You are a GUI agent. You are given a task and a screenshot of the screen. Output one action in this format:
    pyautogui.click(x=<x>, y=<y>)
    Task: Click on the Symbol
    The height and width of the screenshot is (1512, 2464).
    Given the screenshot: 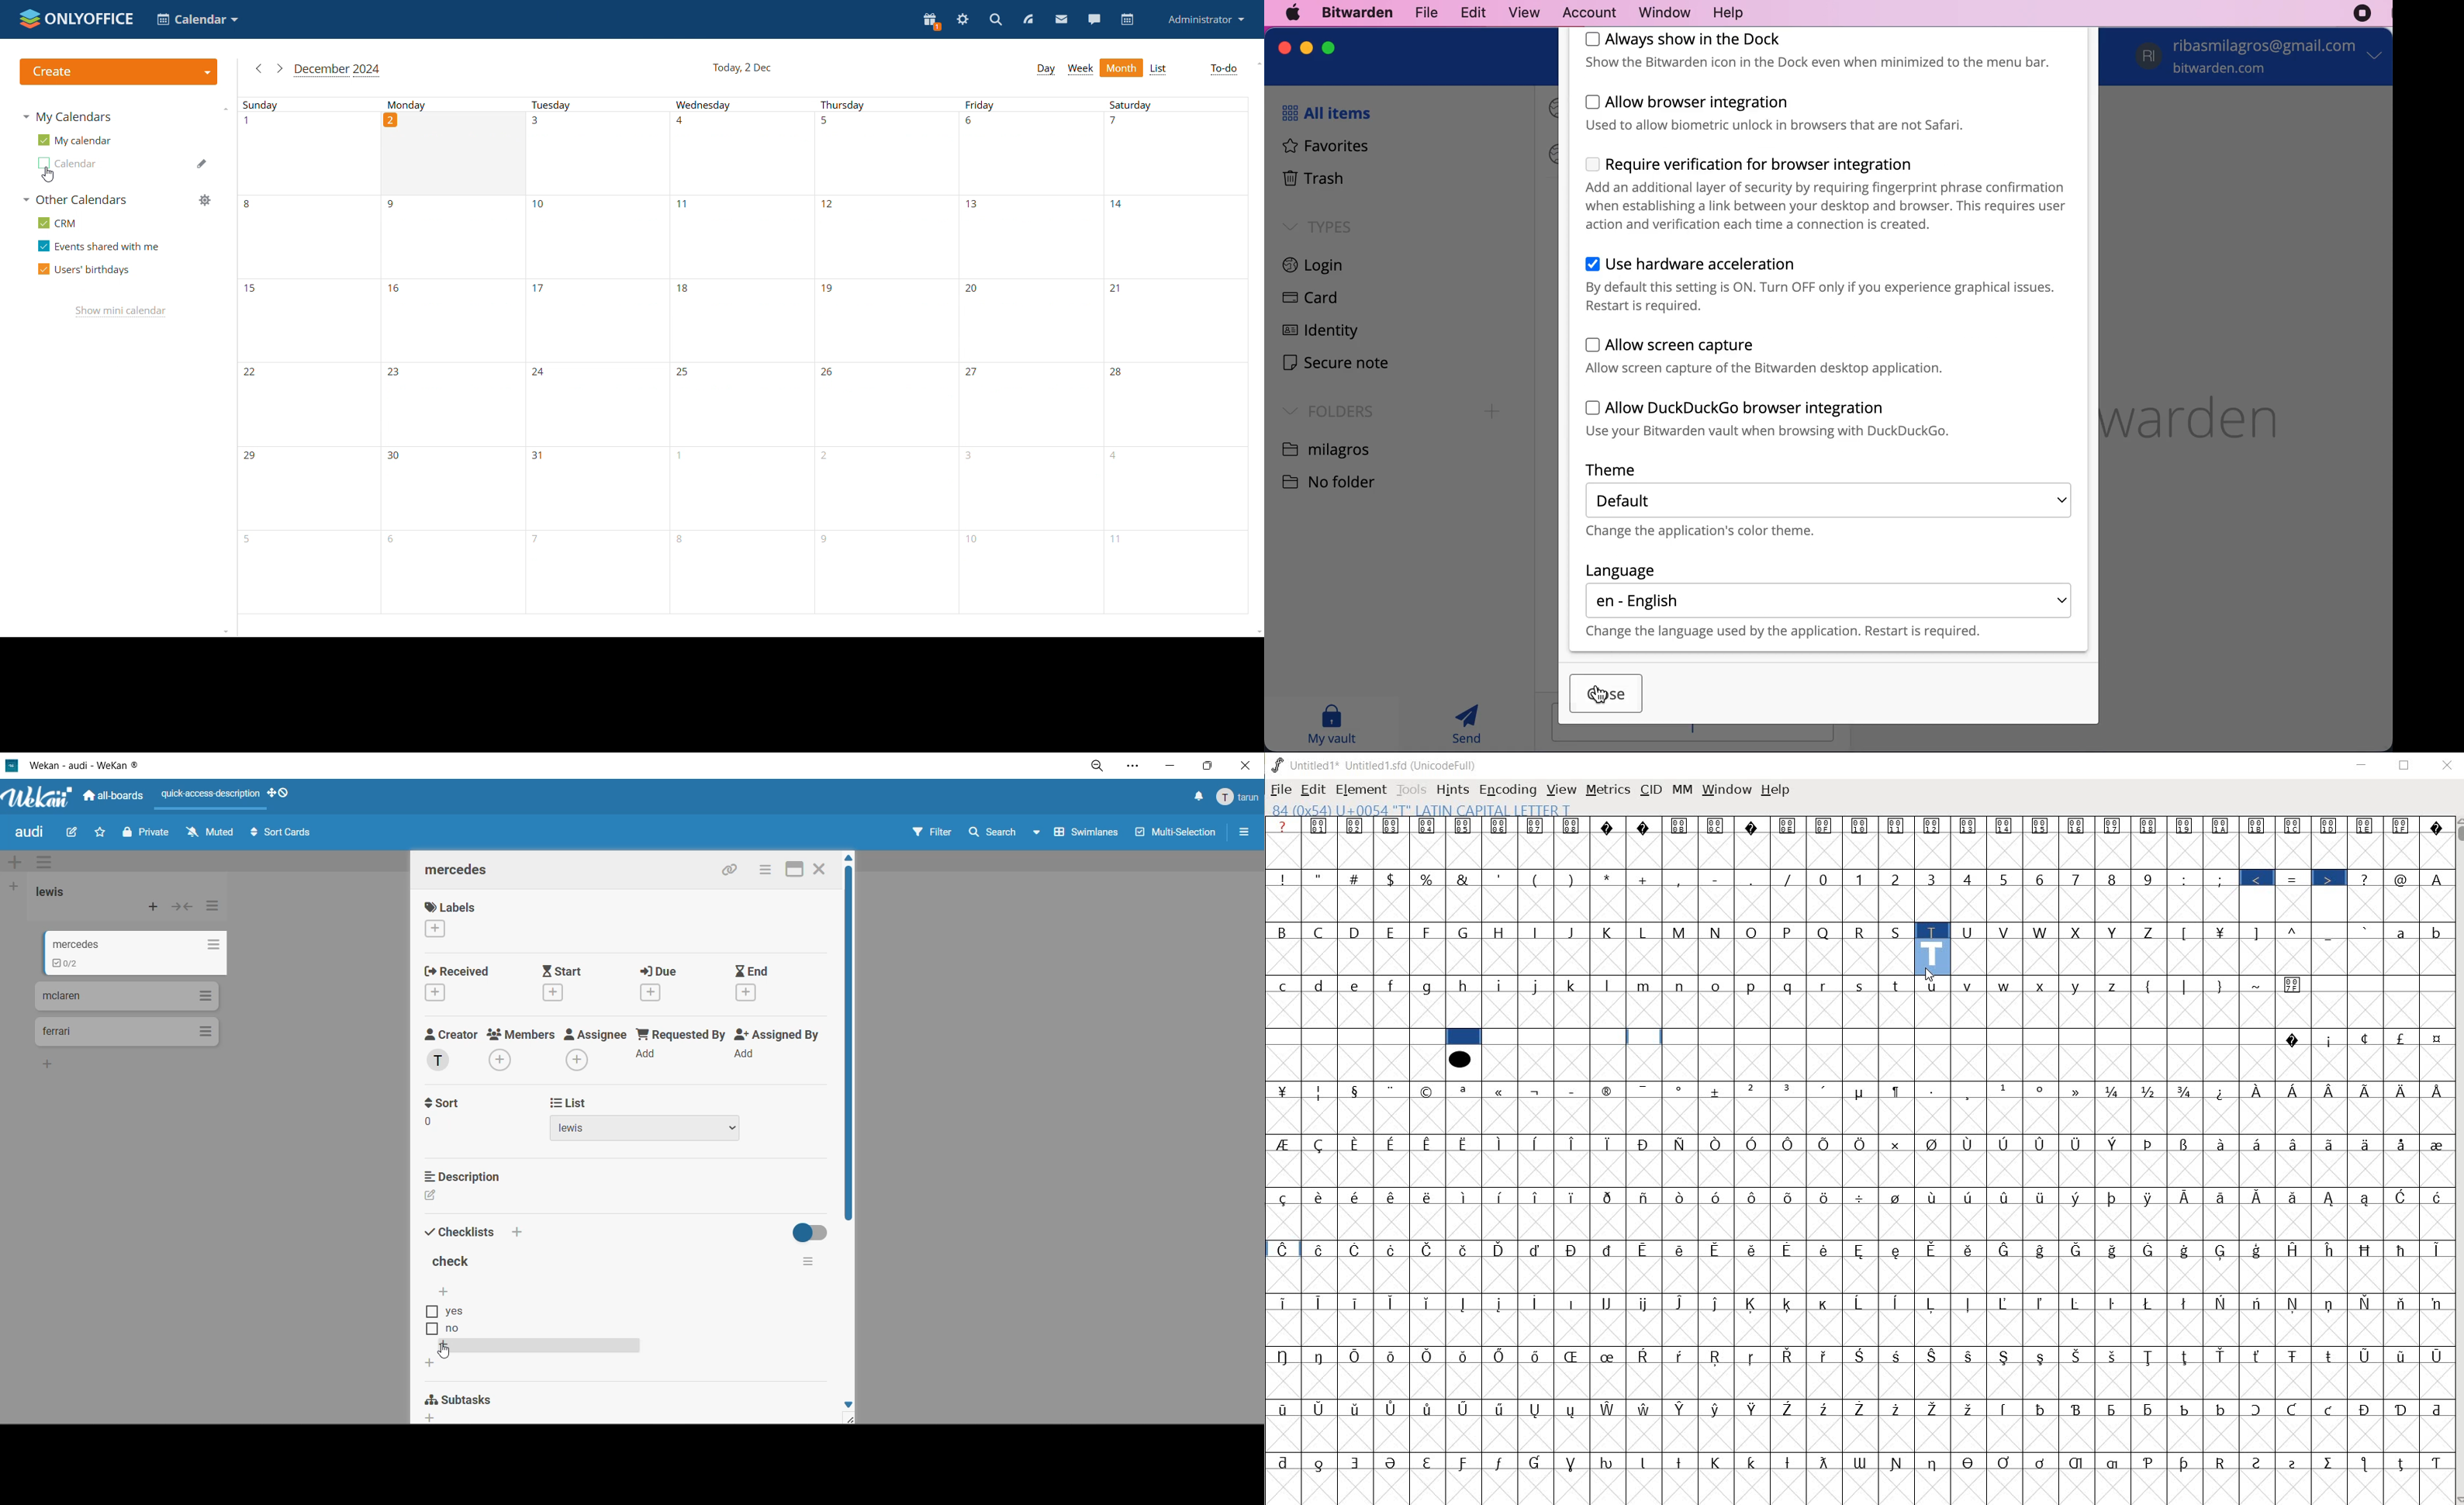 What is the action you would take?
    pyautogui.click(x=1394, y=1143)
    